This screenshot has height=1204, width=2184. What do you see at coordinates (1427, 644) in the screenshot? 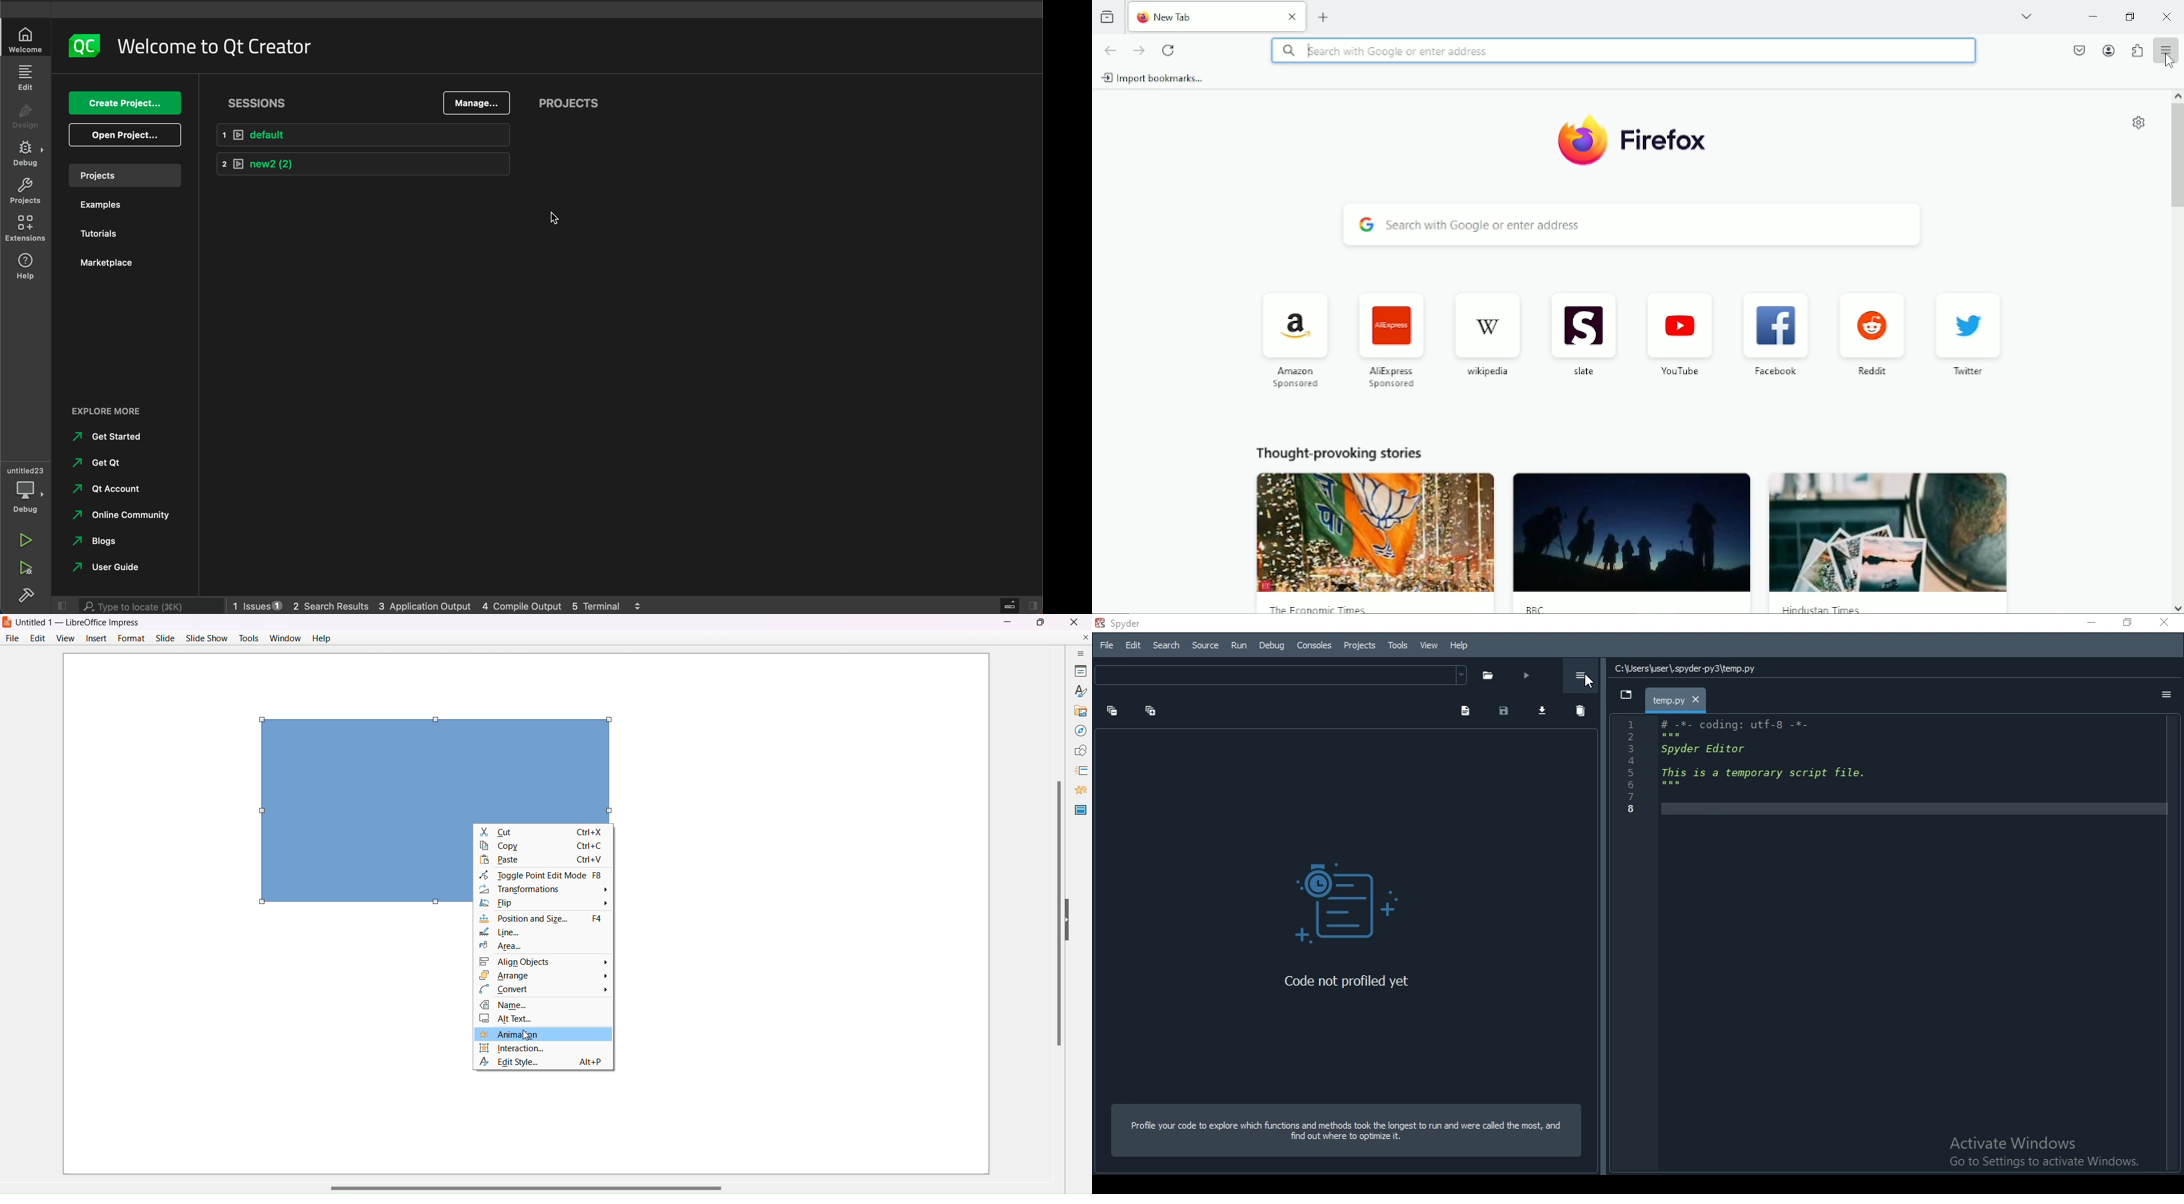
I see `View` at bounding box center [1427, 644].